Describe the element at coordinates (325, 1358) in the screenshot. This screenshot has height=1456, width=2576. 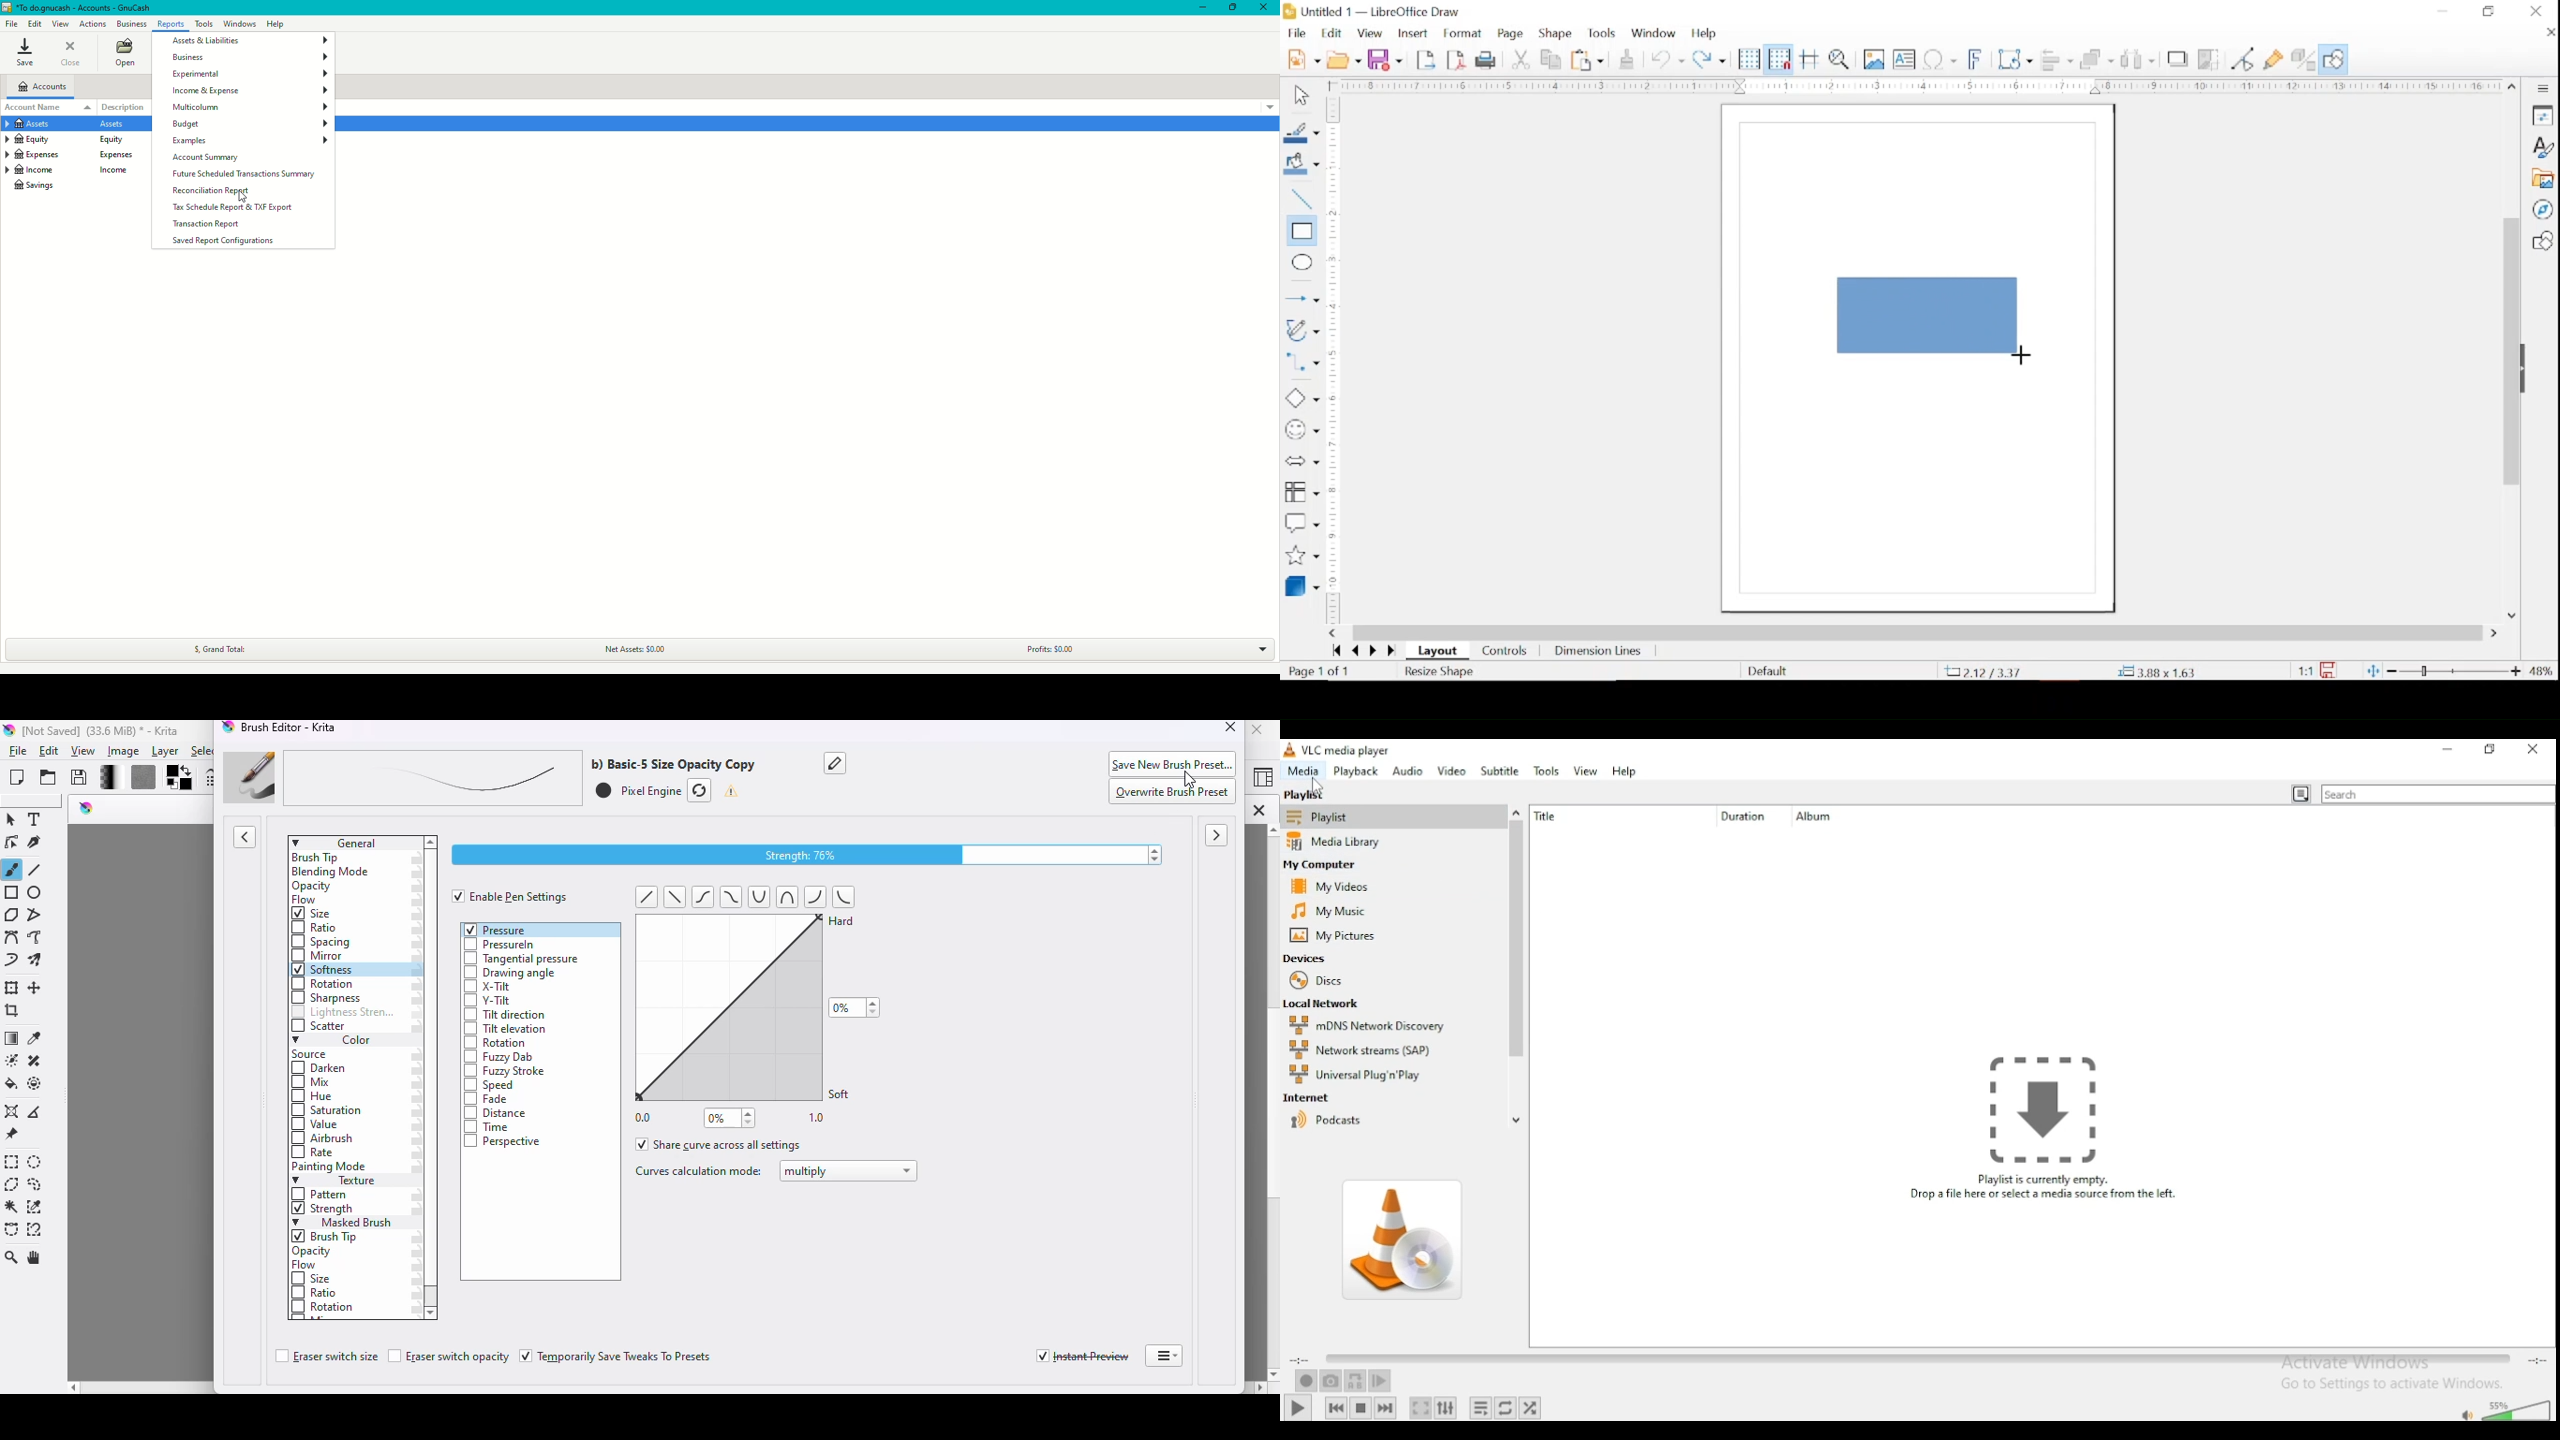
I see `eraser switch size` at that location.